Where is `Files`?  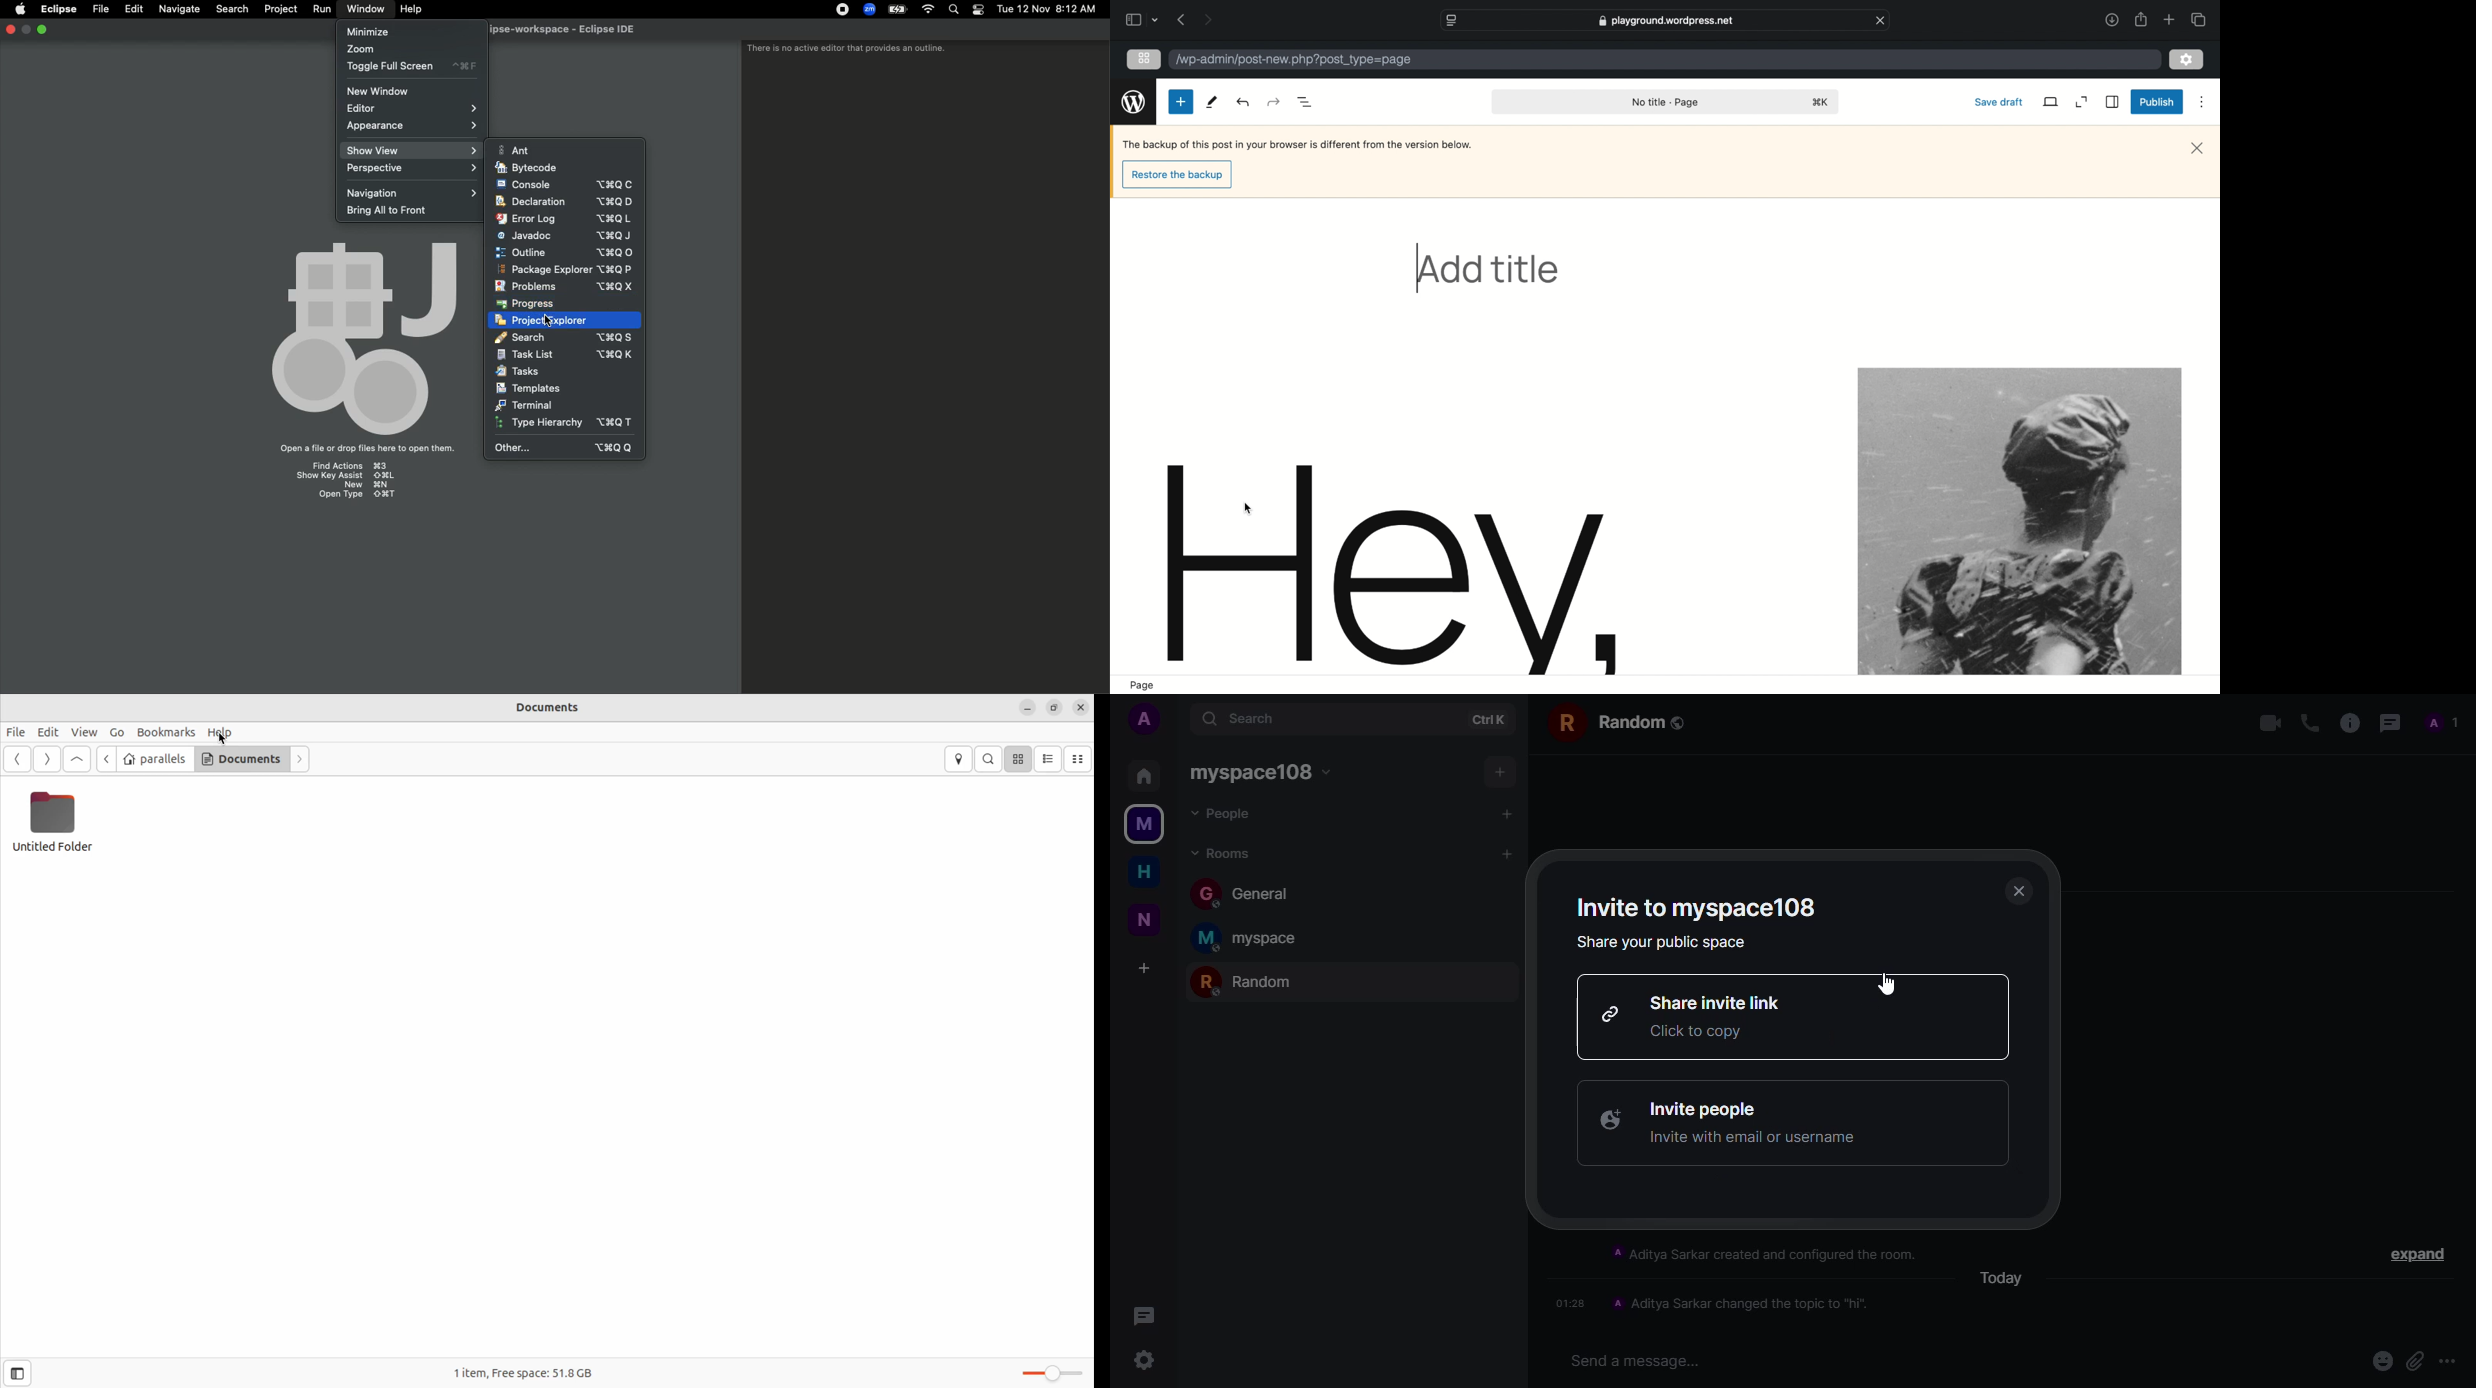 Files is located at coordinates (18, 733).